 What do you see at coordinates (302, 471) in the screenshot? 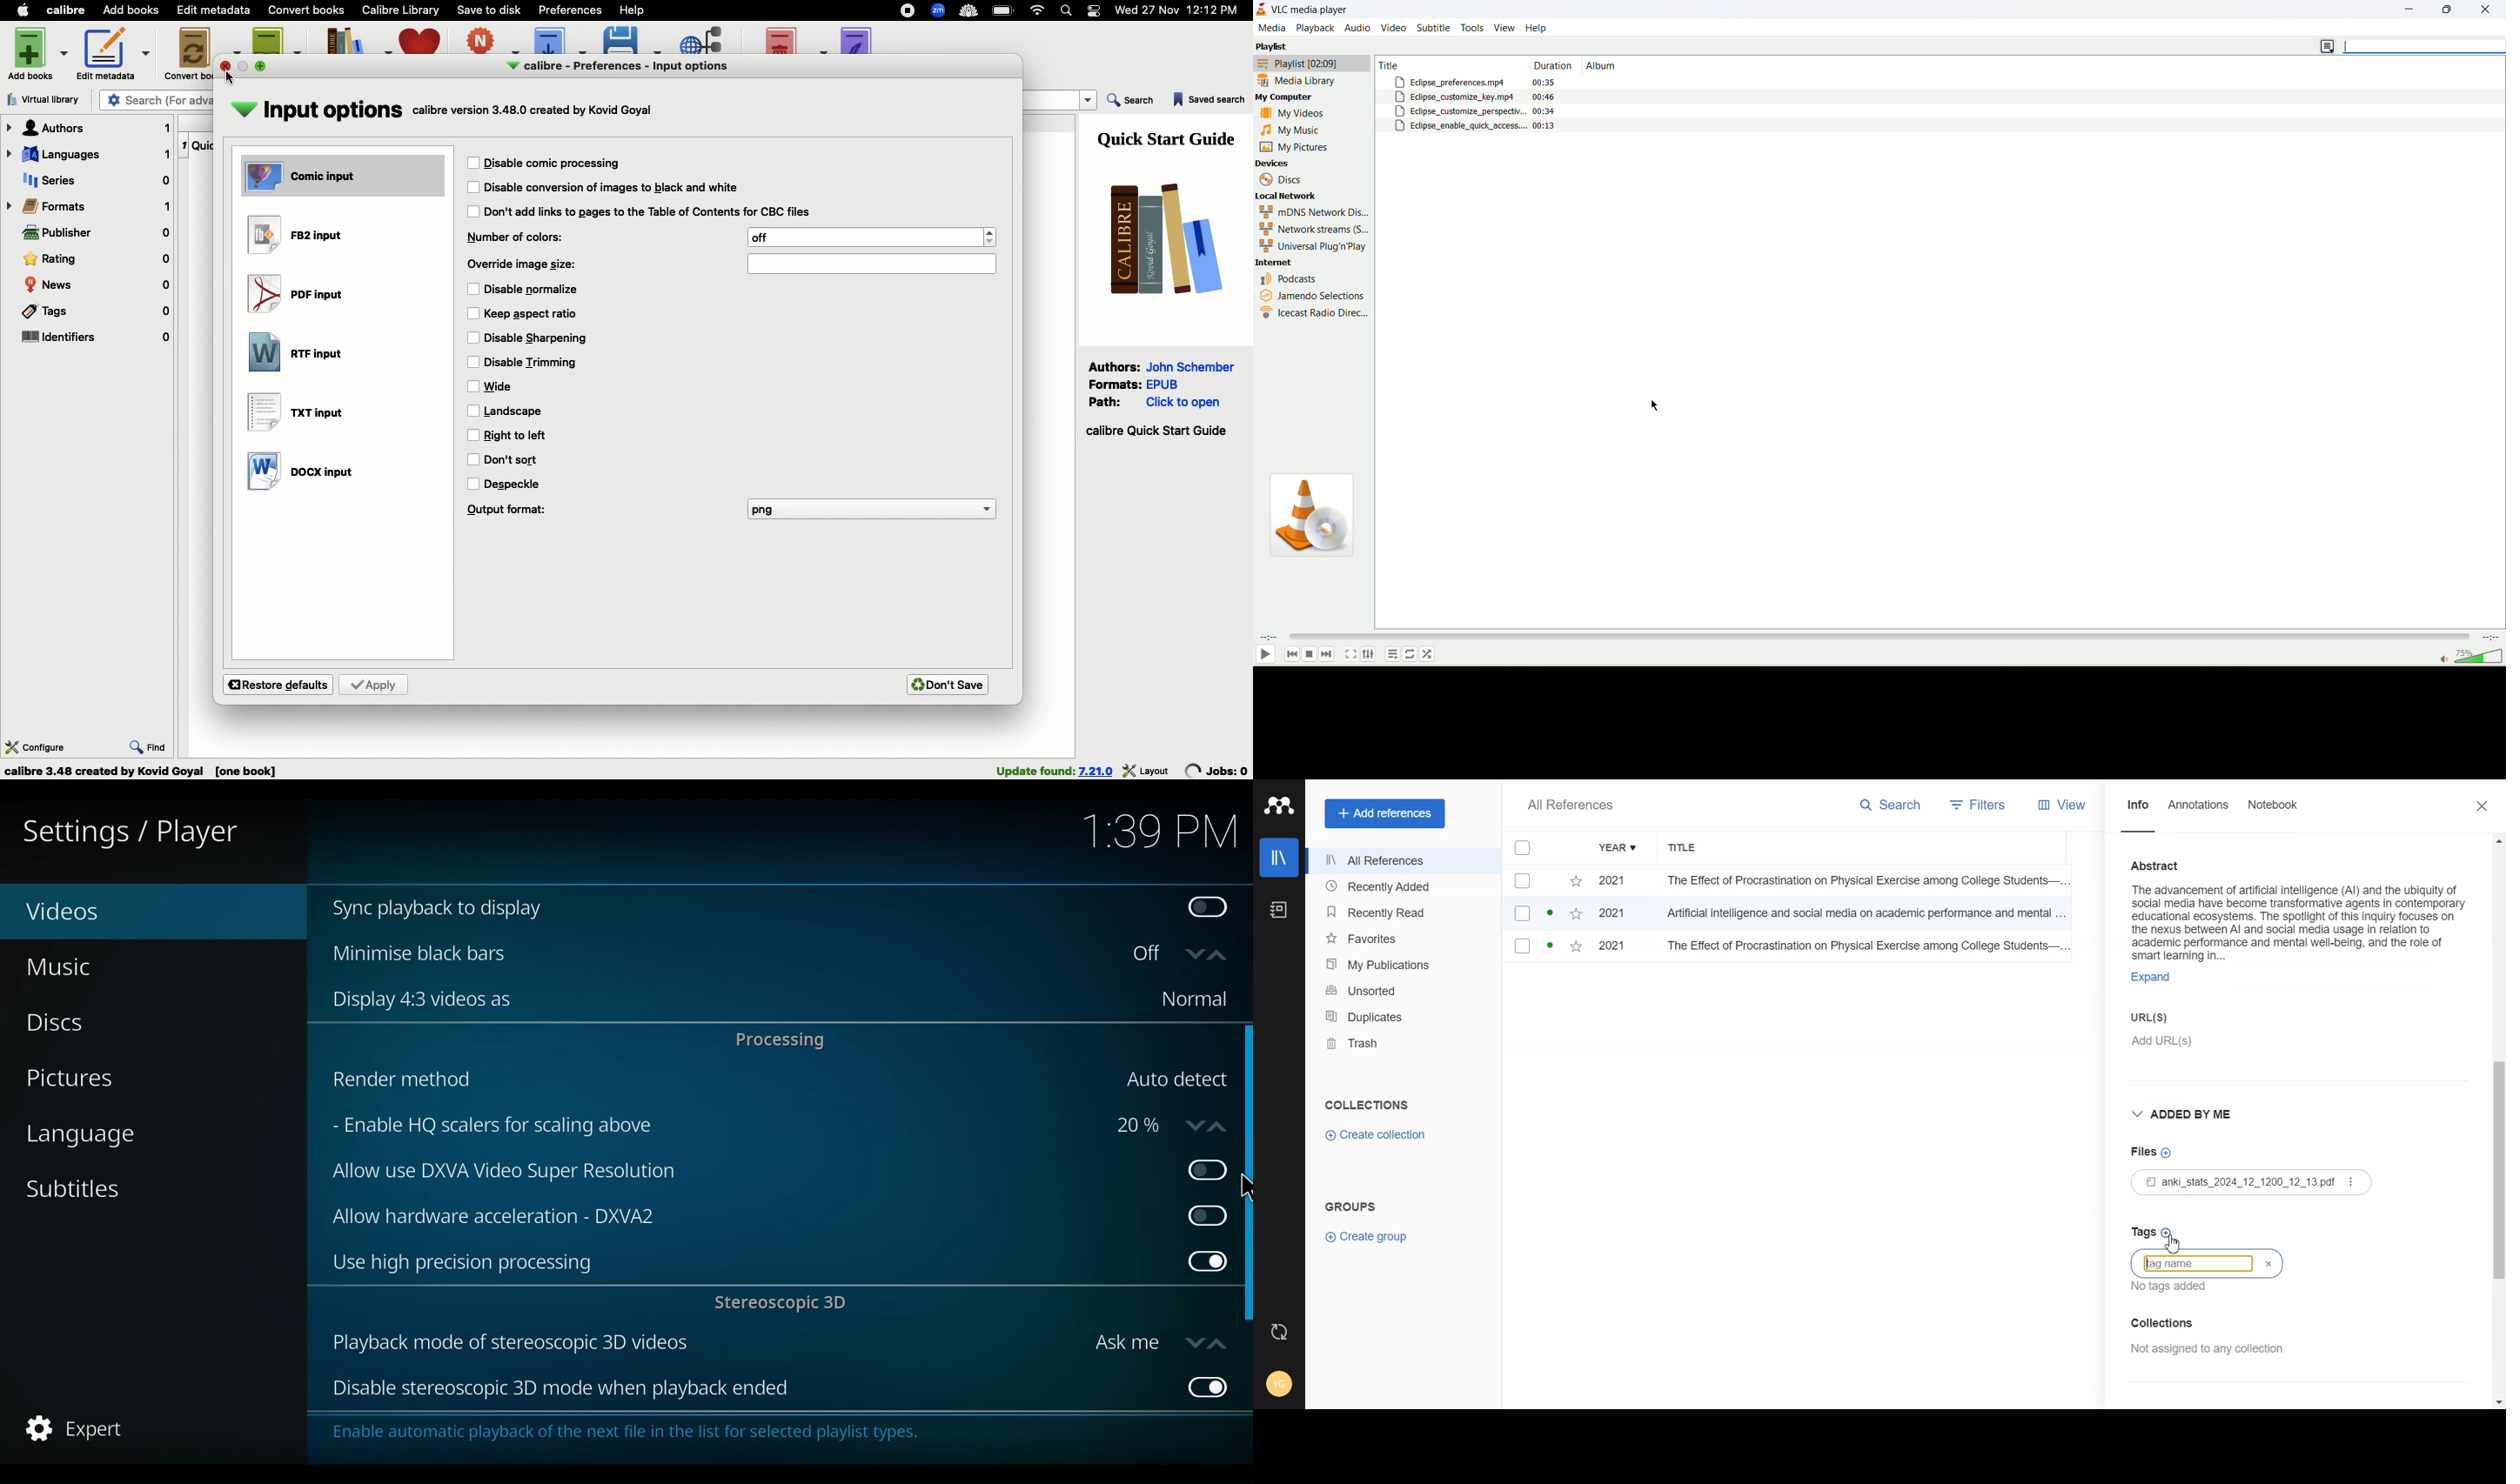
I see `DOCX` at bounding box center [302, 471].